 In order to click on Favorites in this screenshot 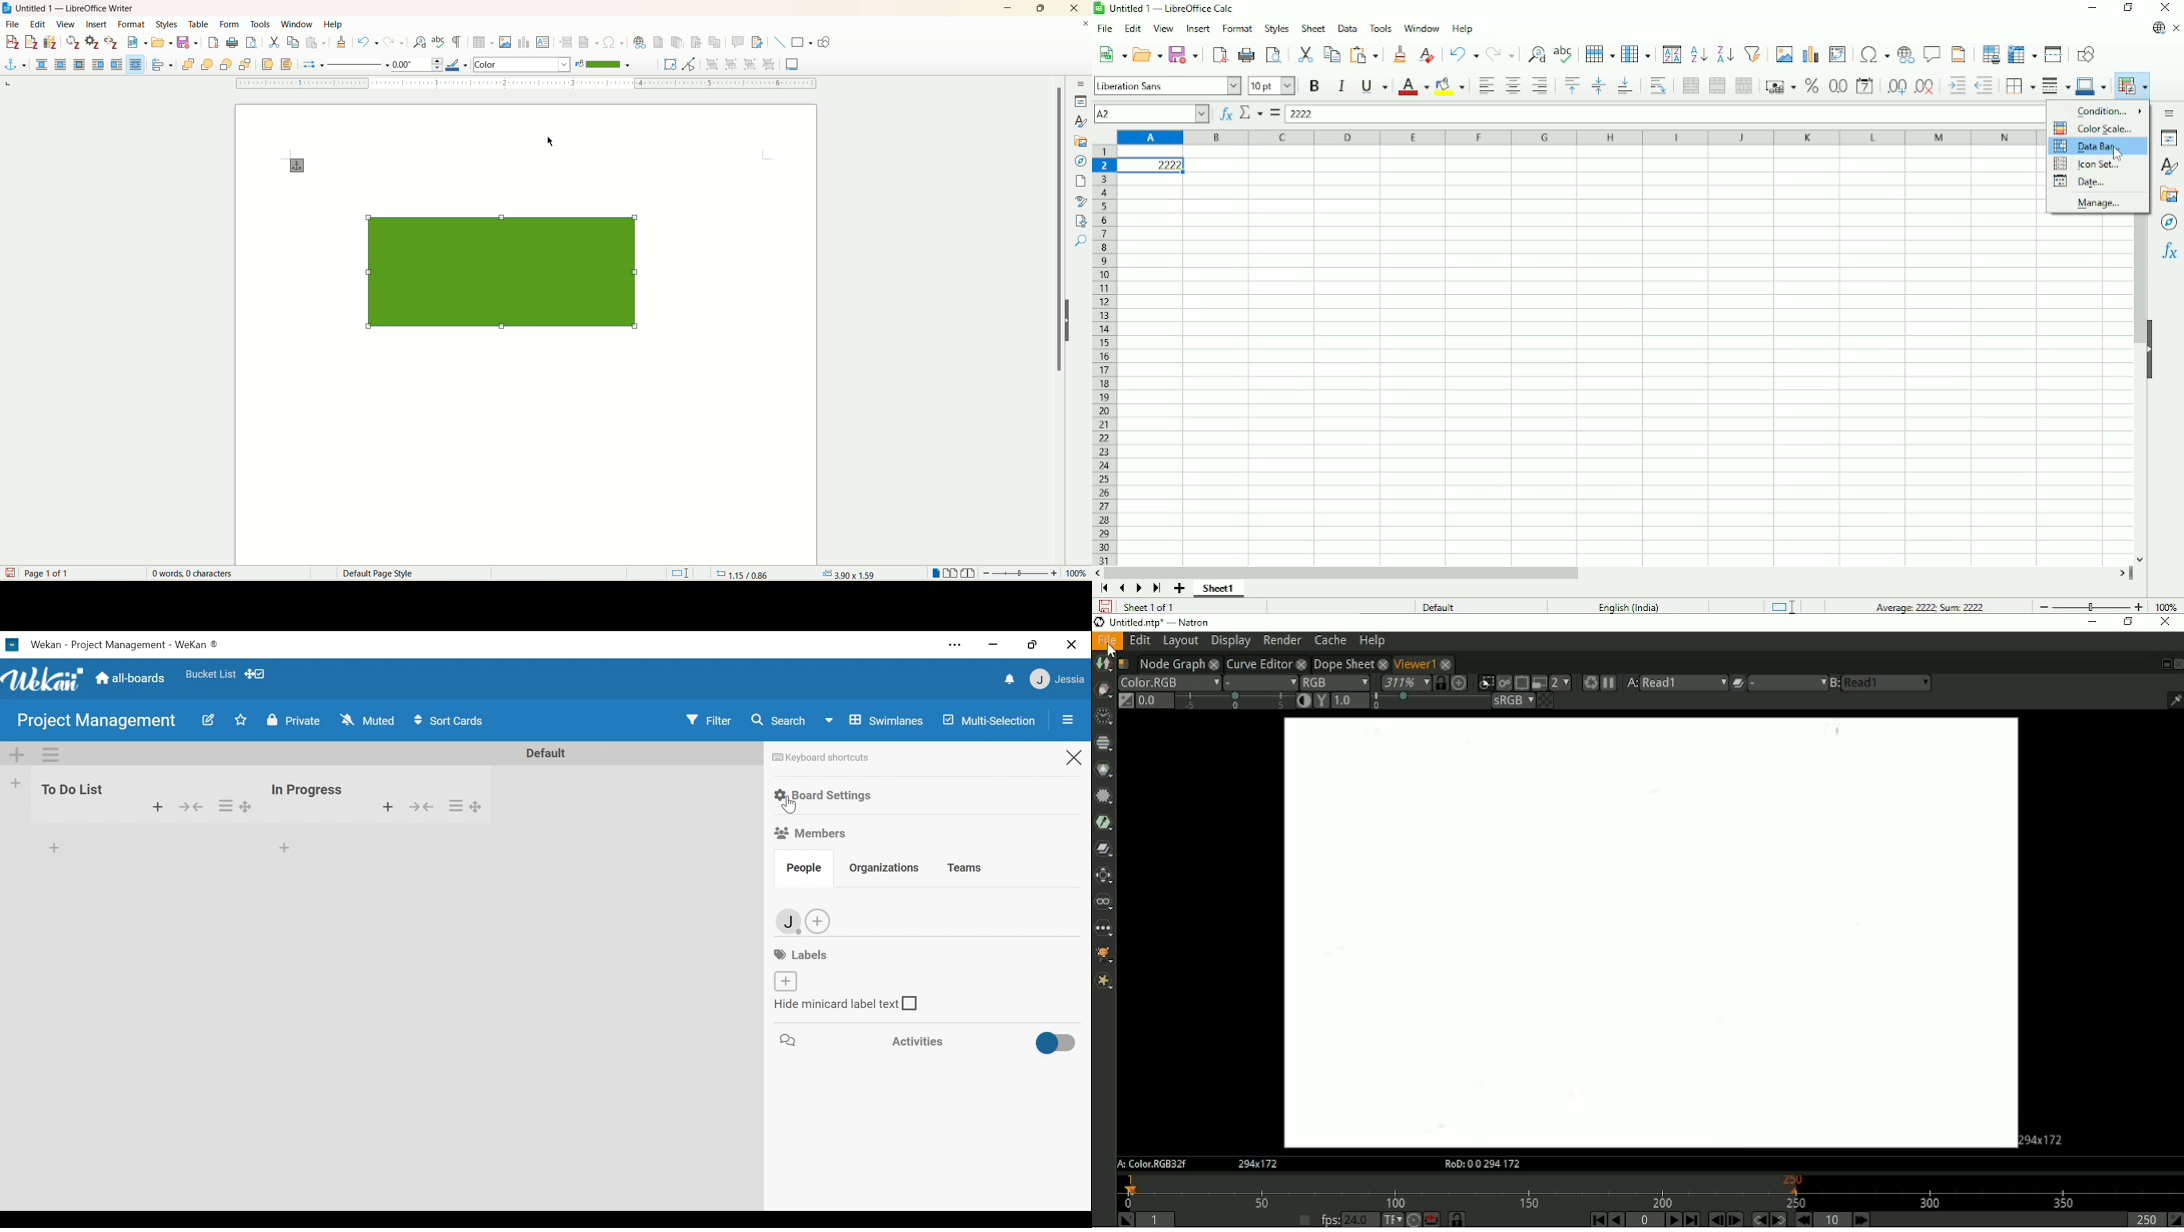, I will do `click(212, 675)`.